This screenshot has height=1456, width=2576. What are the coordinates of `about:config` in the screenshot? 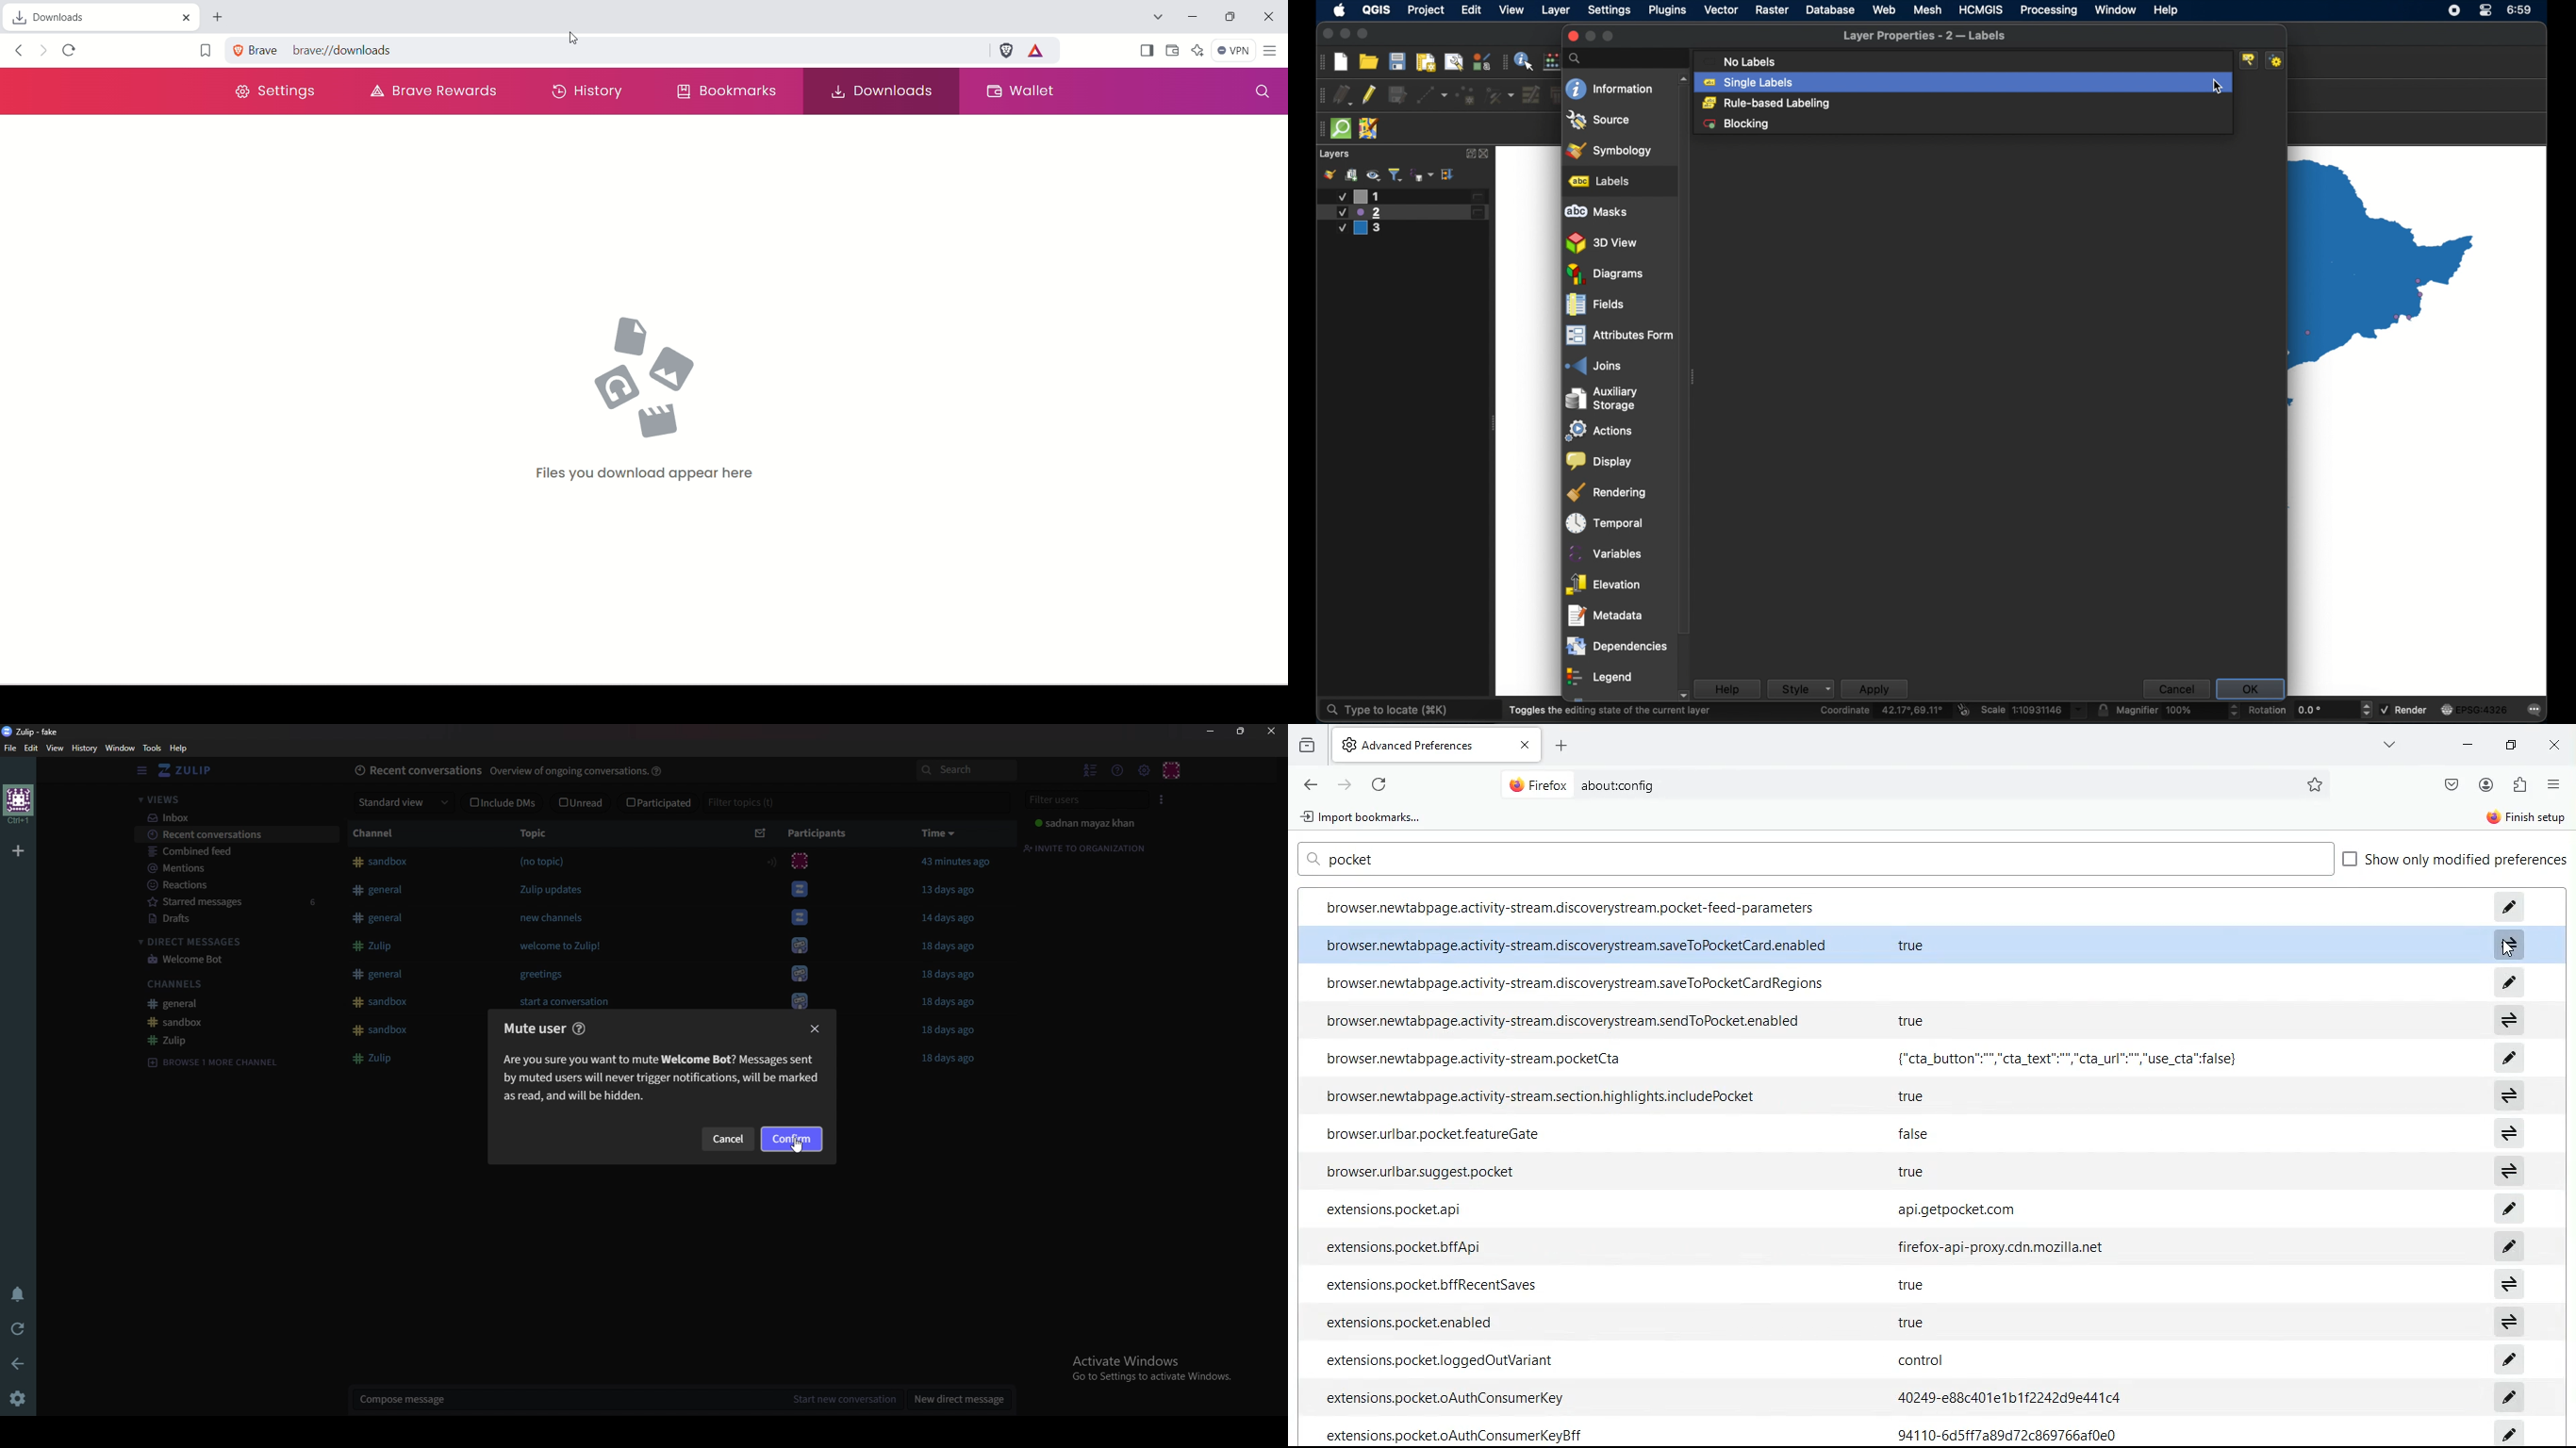 It's located at (1616, 785).